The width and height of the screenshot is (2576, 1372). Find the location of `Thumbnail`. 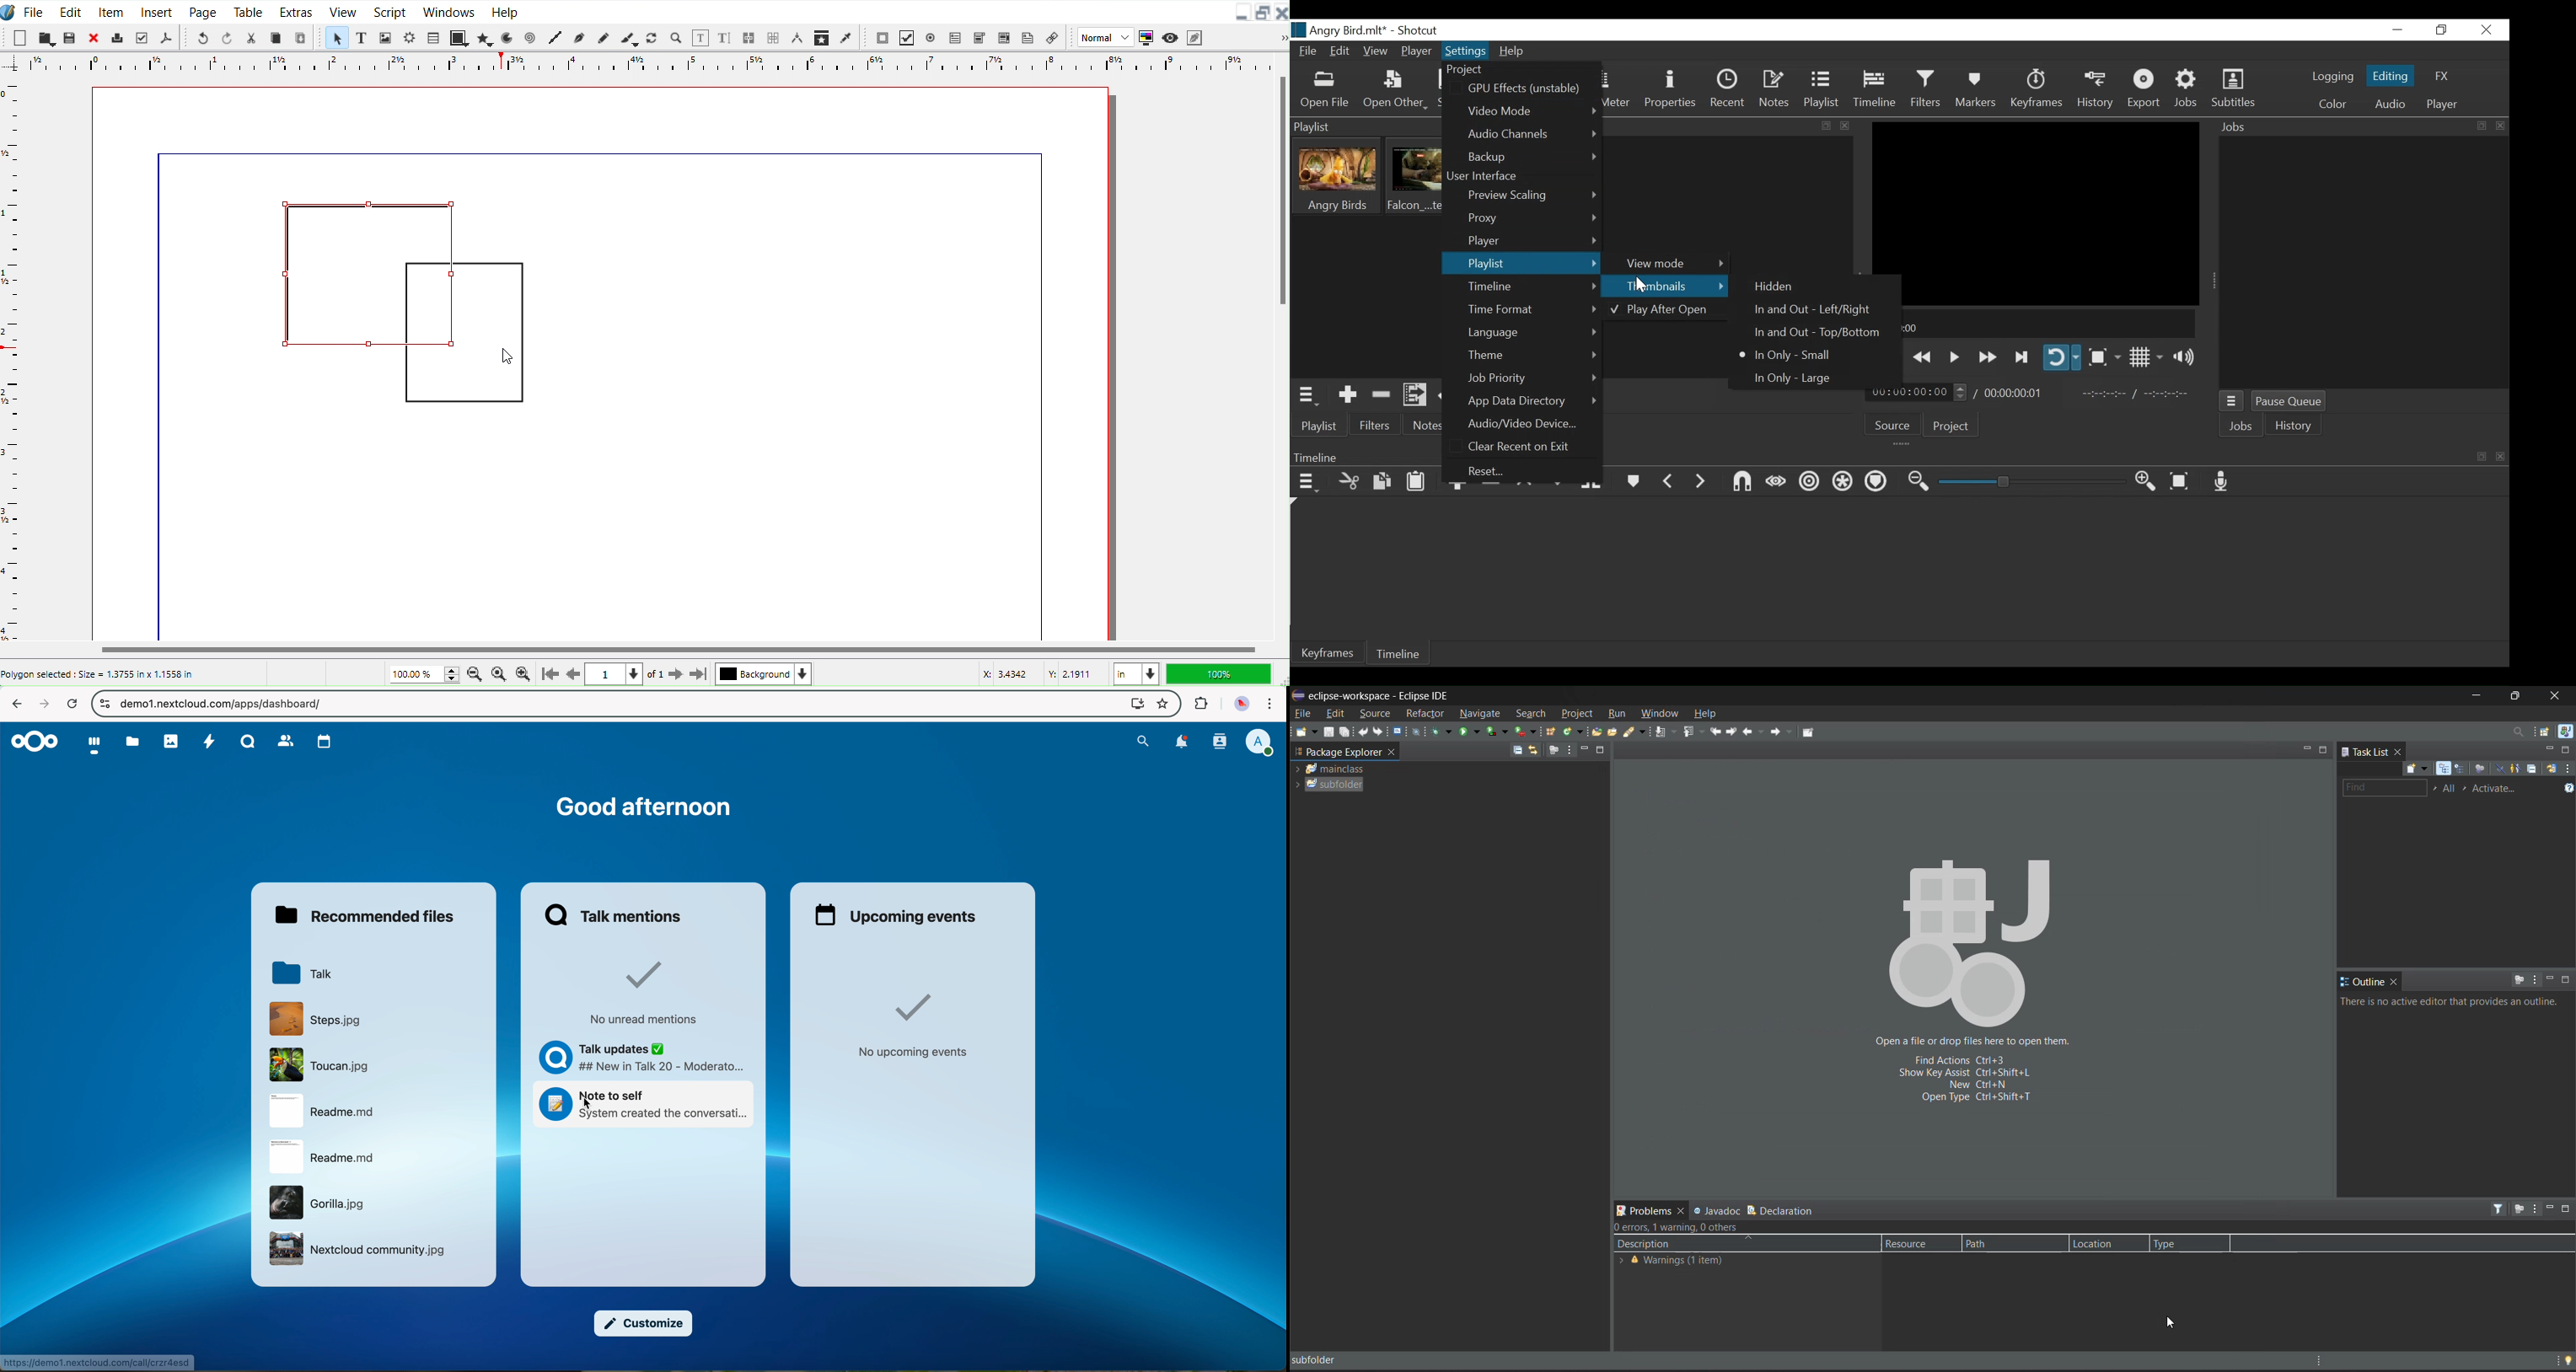

Thumbnail is located at coordinates (1665, 285).